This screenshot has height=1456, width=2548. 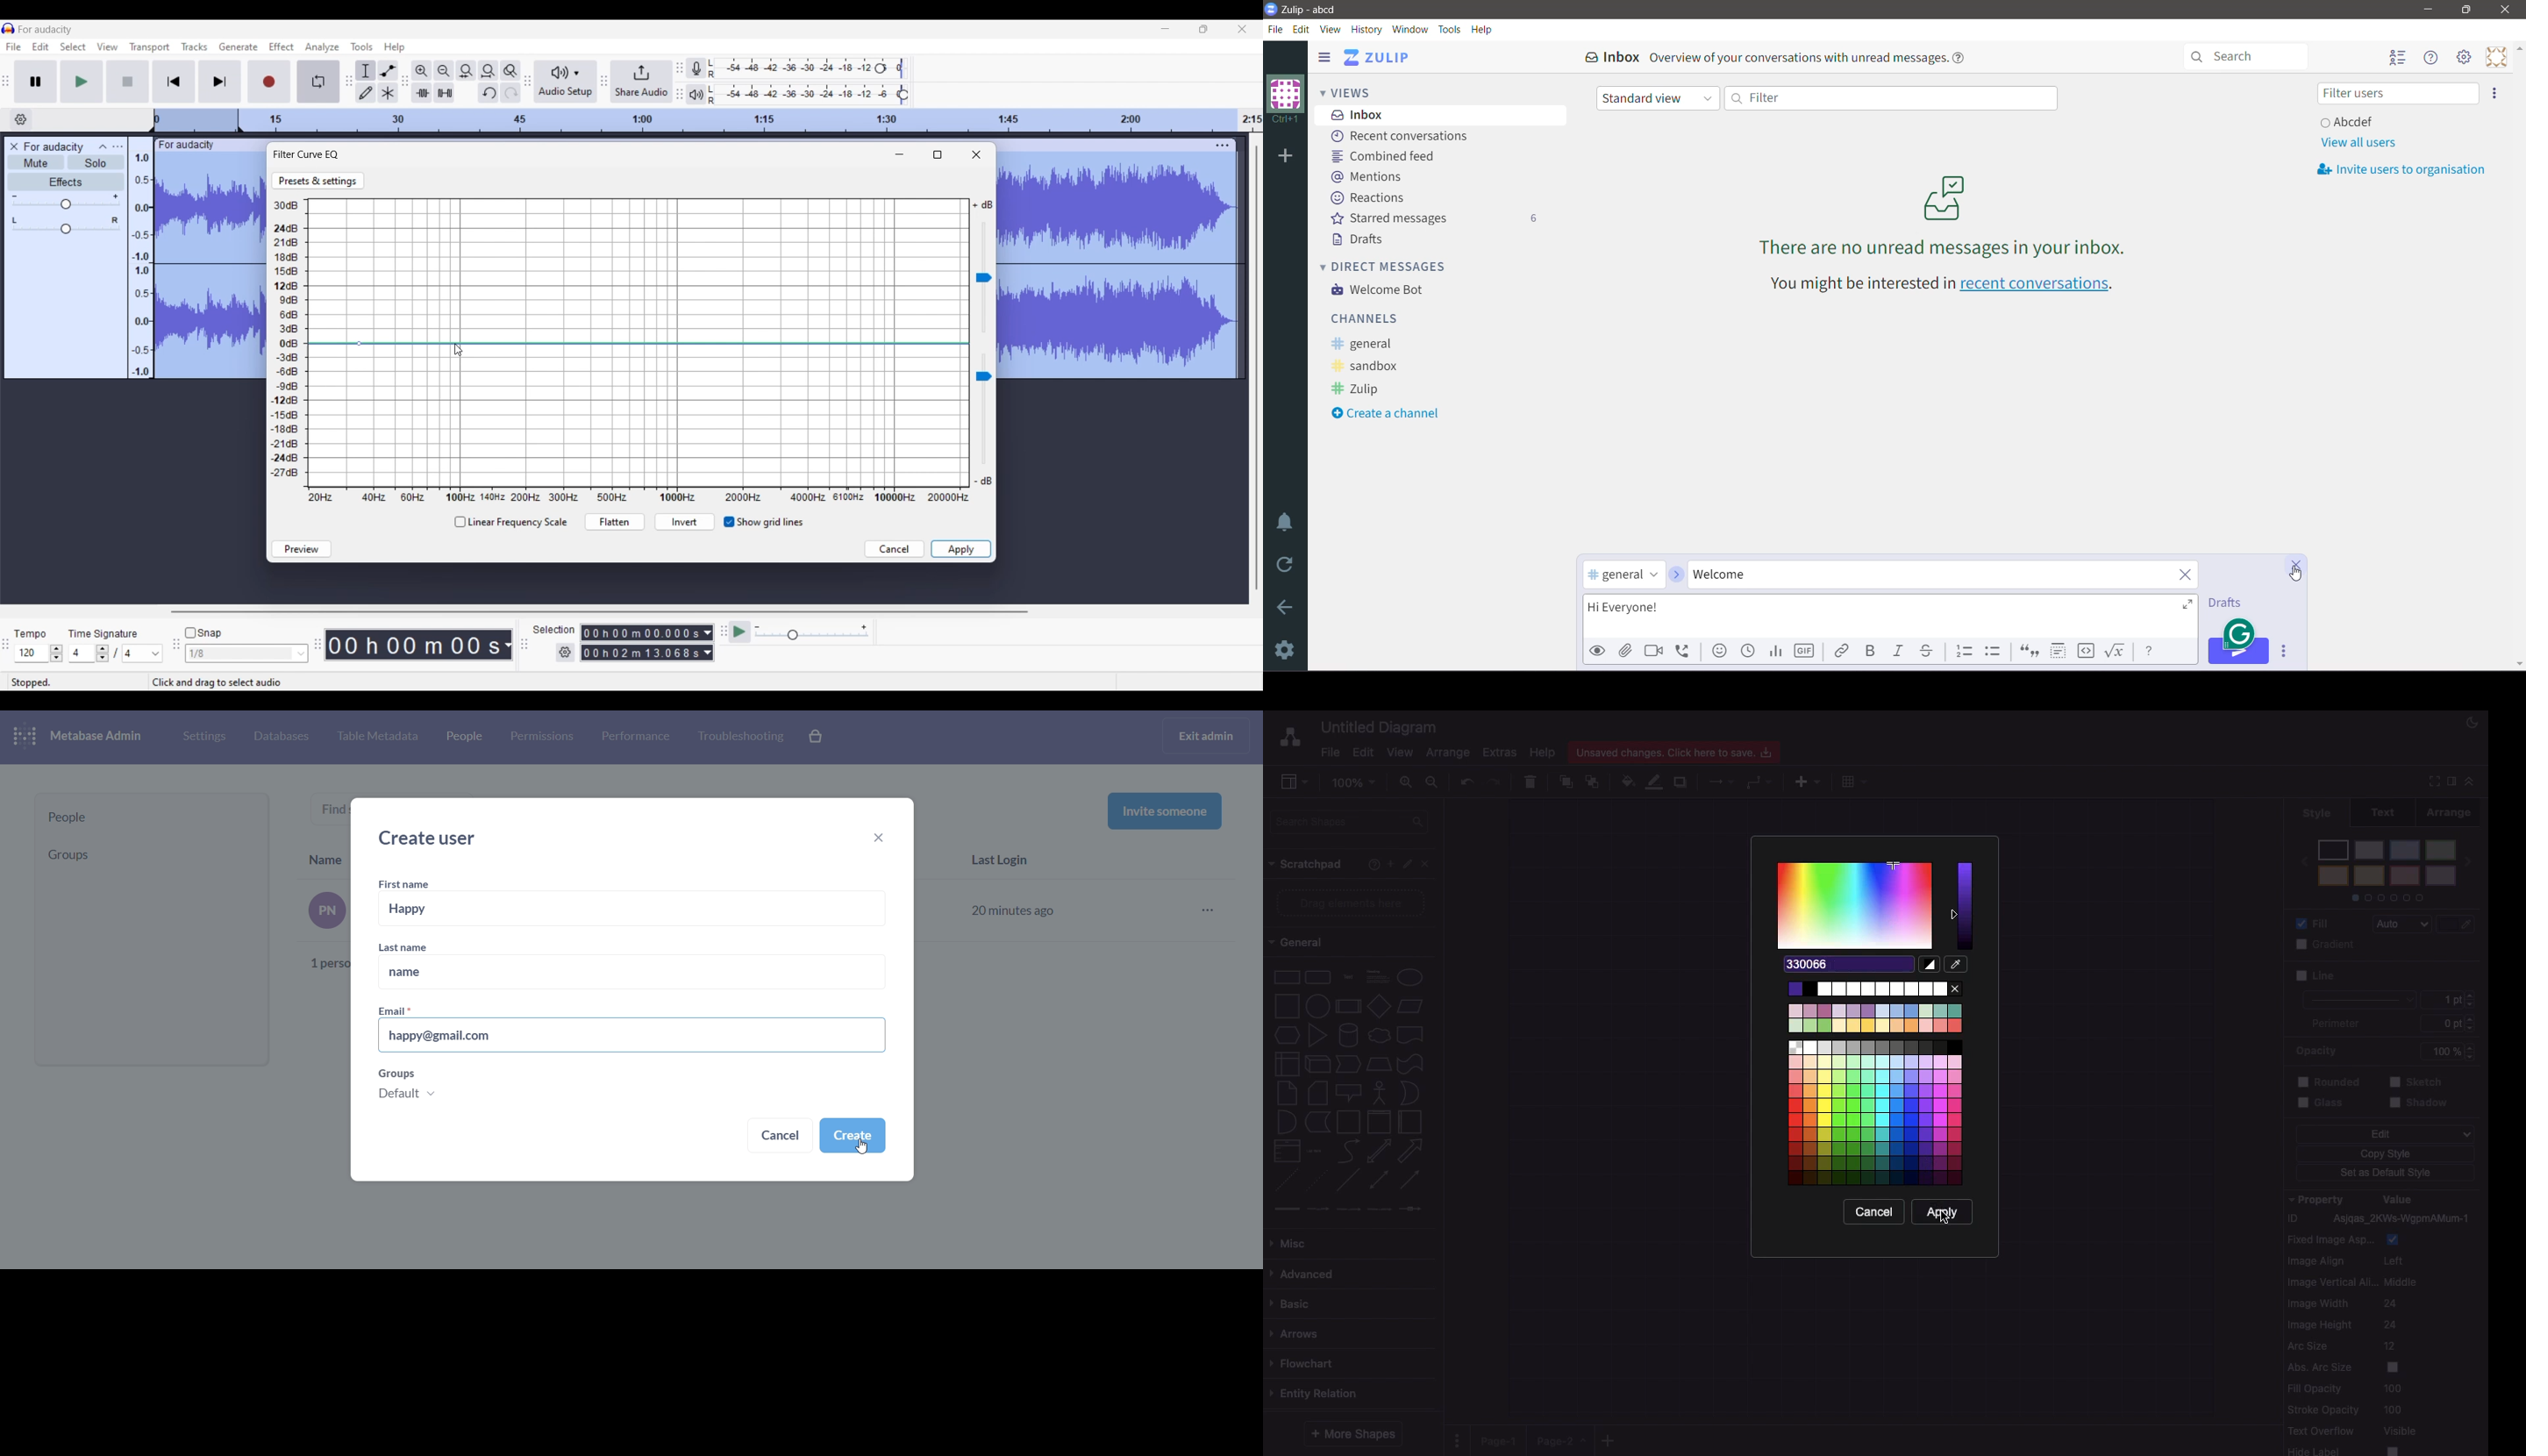 I want to click on Main Menu, so click(x=2465, y=57).